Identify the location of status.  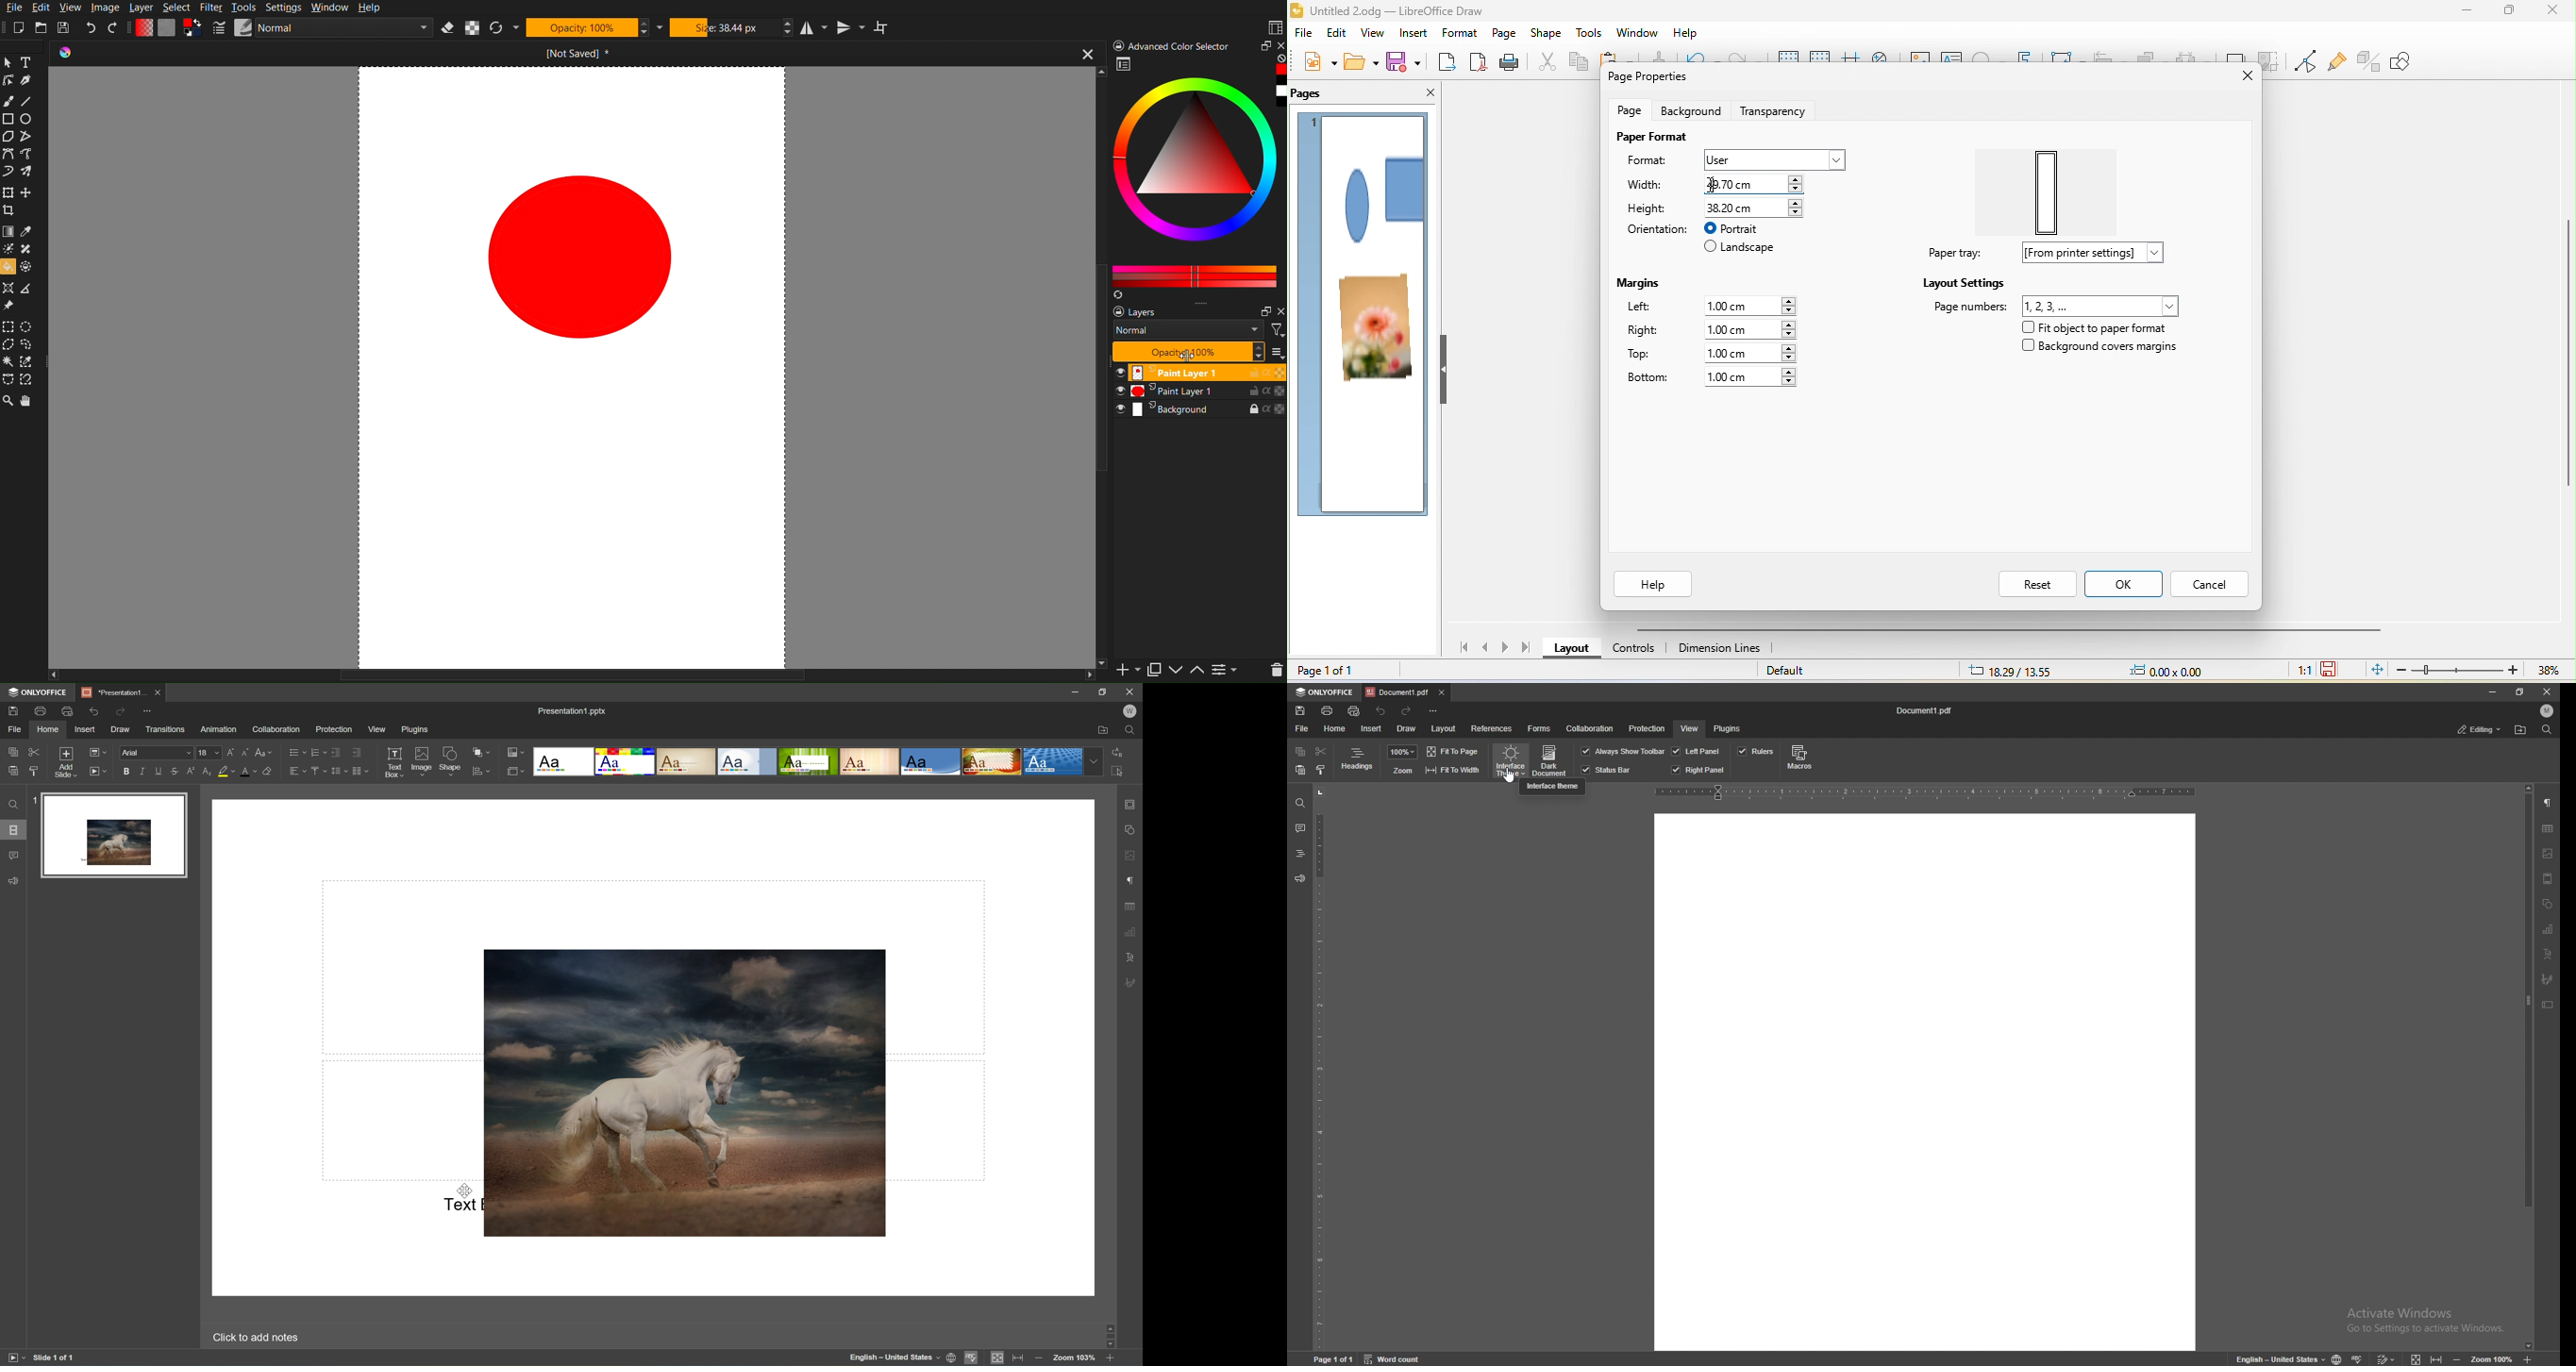
(2481, 729).